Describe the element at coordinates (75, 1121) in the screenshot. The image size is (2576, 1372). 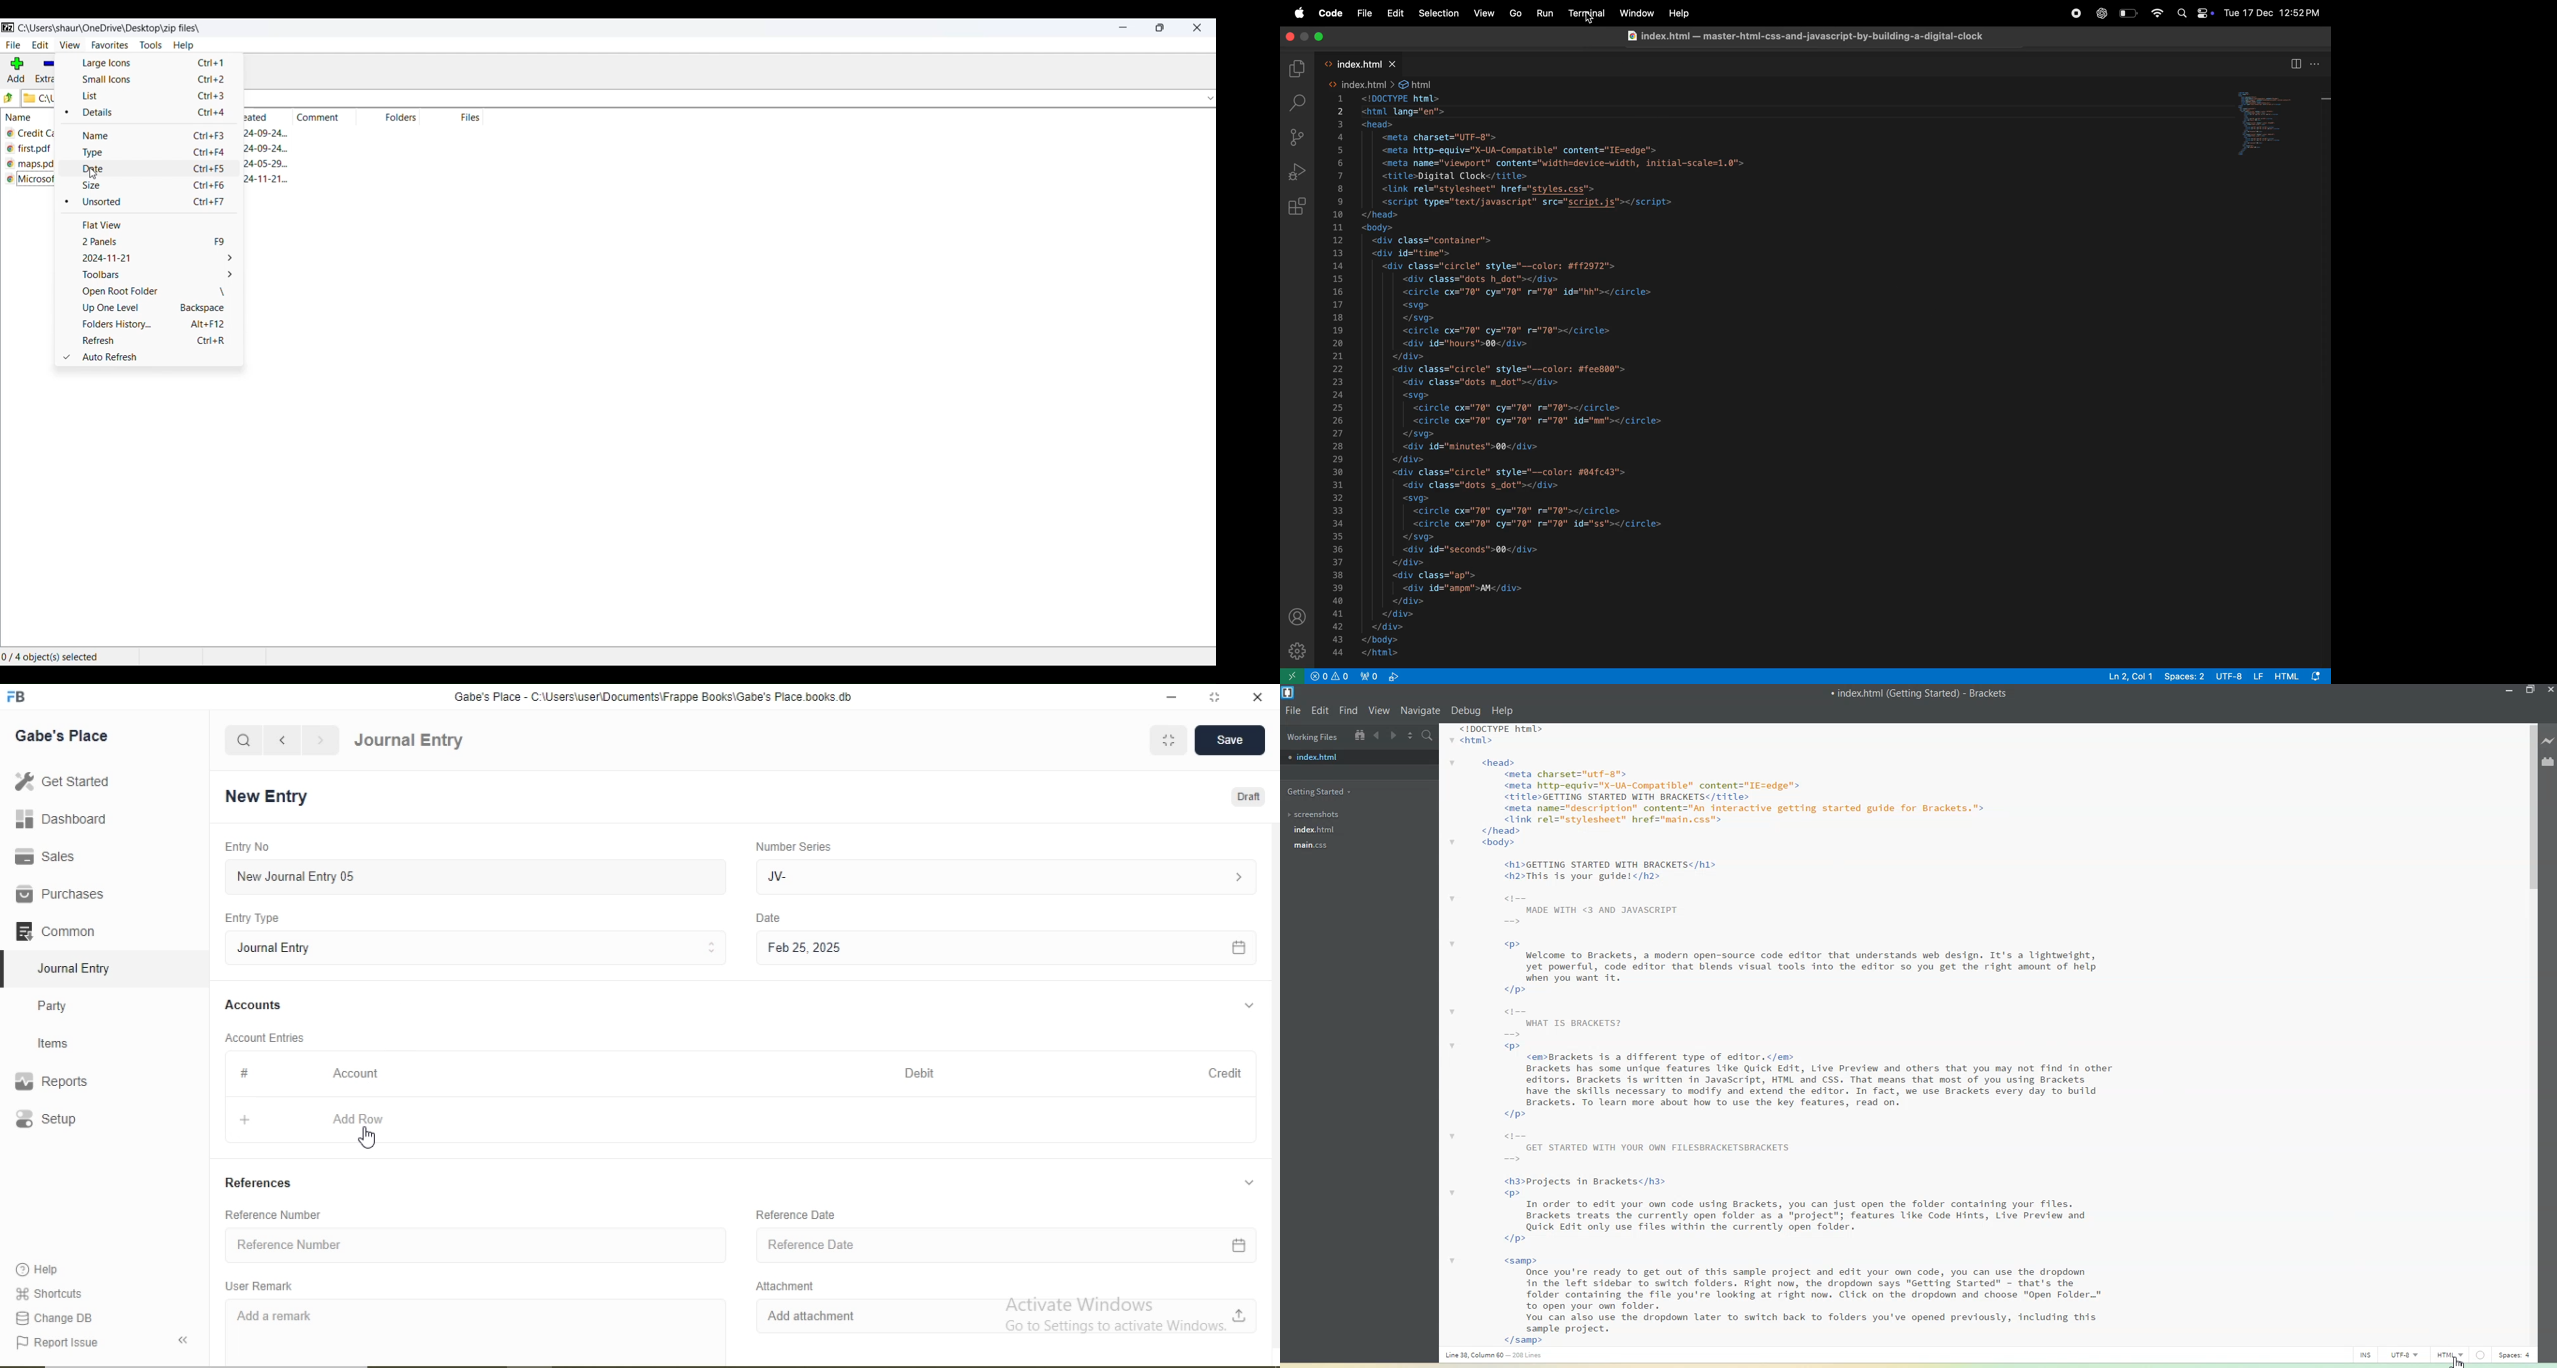
I see `Setup` at that location.